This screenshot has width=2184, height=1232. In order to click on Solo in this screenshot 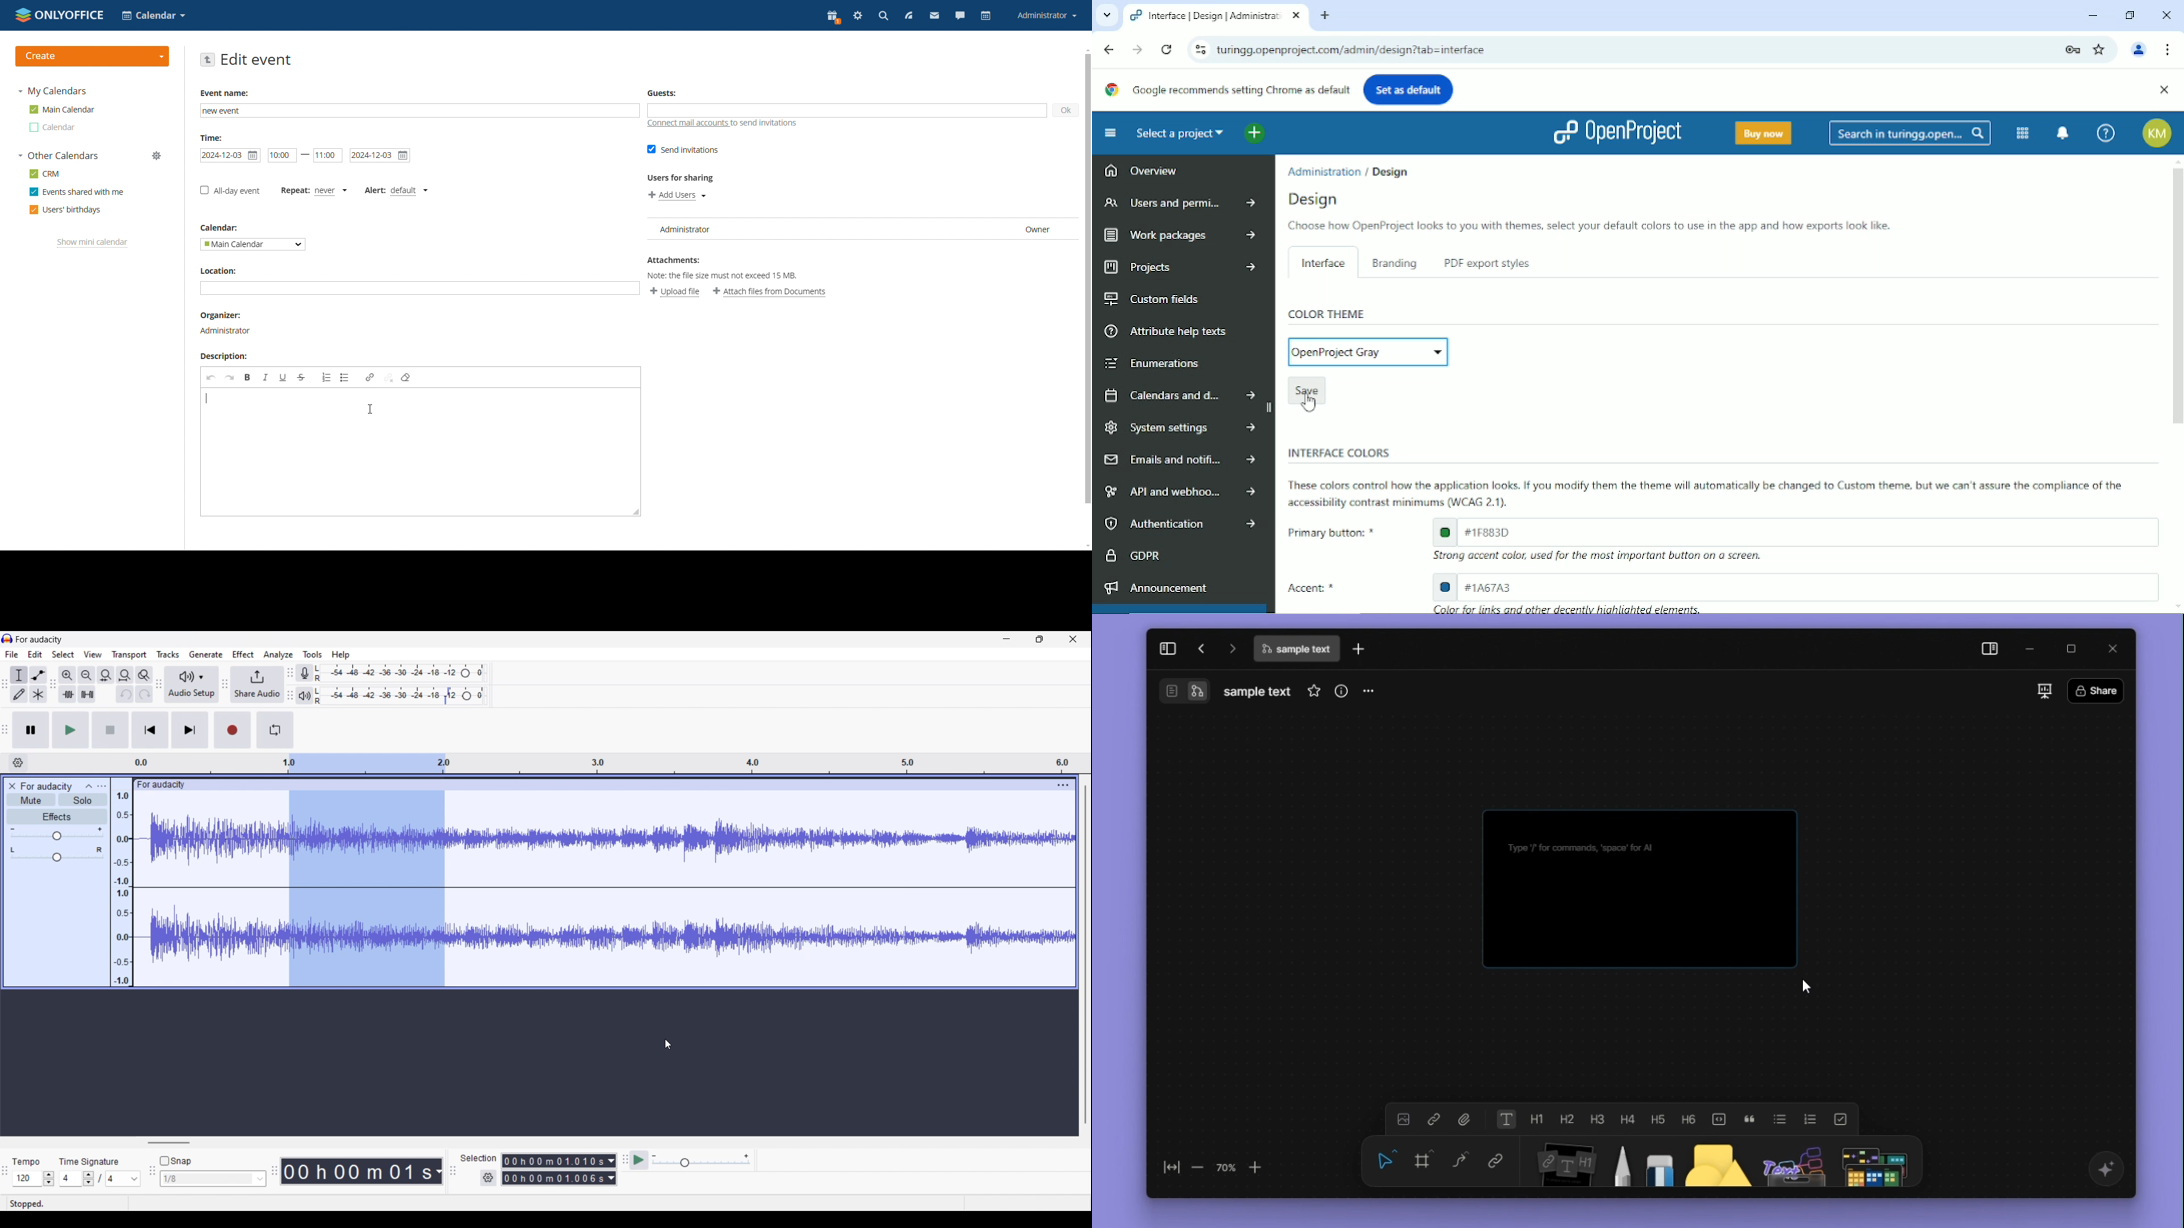, I will do `click(84, 801)`.